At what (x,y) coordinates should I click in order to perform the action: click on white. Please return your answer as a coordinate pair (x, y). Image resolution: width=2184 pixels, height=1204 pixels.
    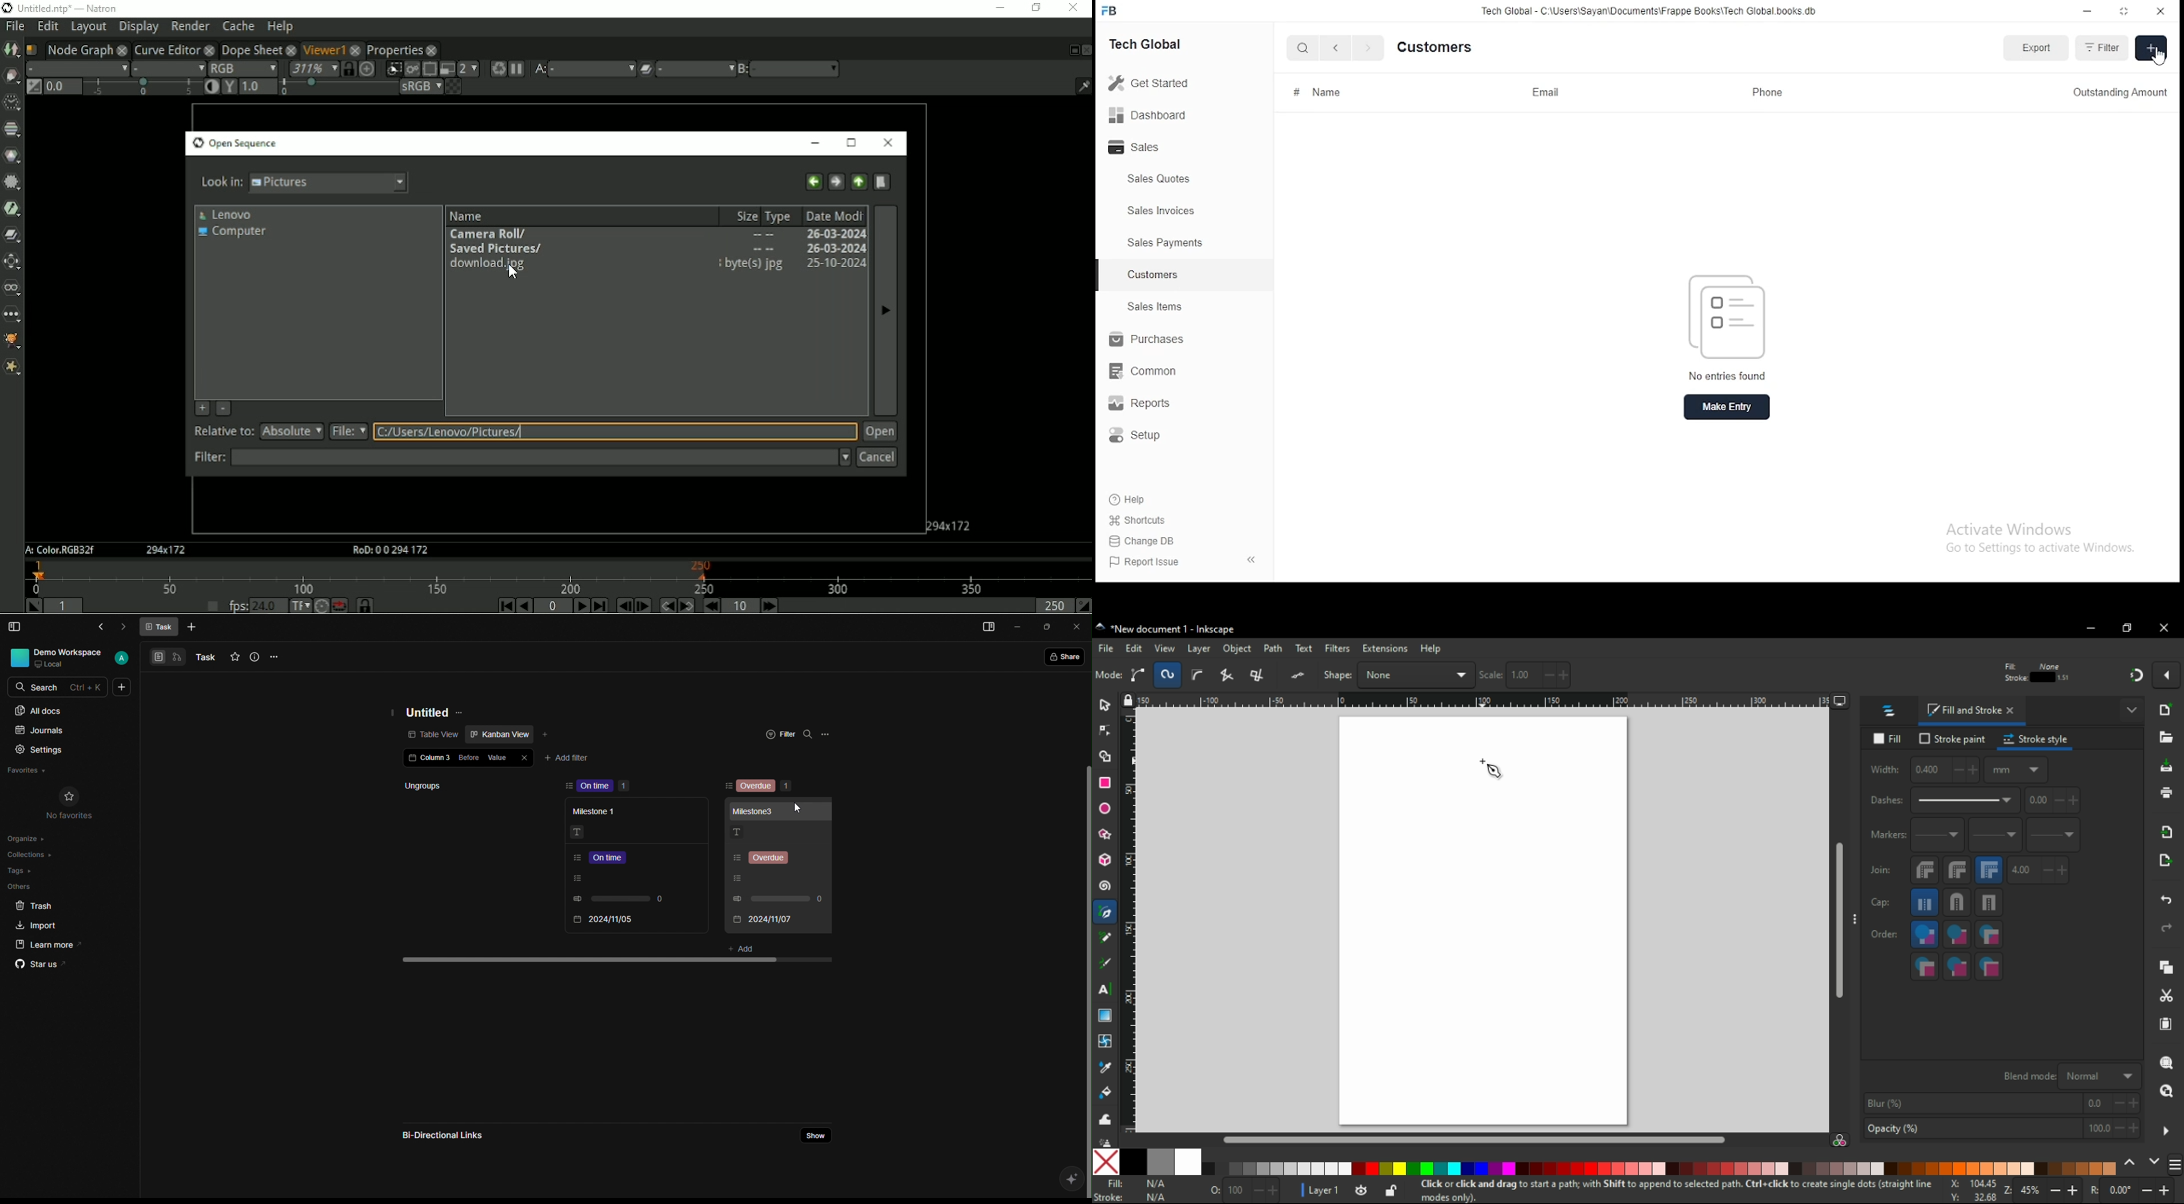
    Looking at the image, I should click on (1188, 1162).